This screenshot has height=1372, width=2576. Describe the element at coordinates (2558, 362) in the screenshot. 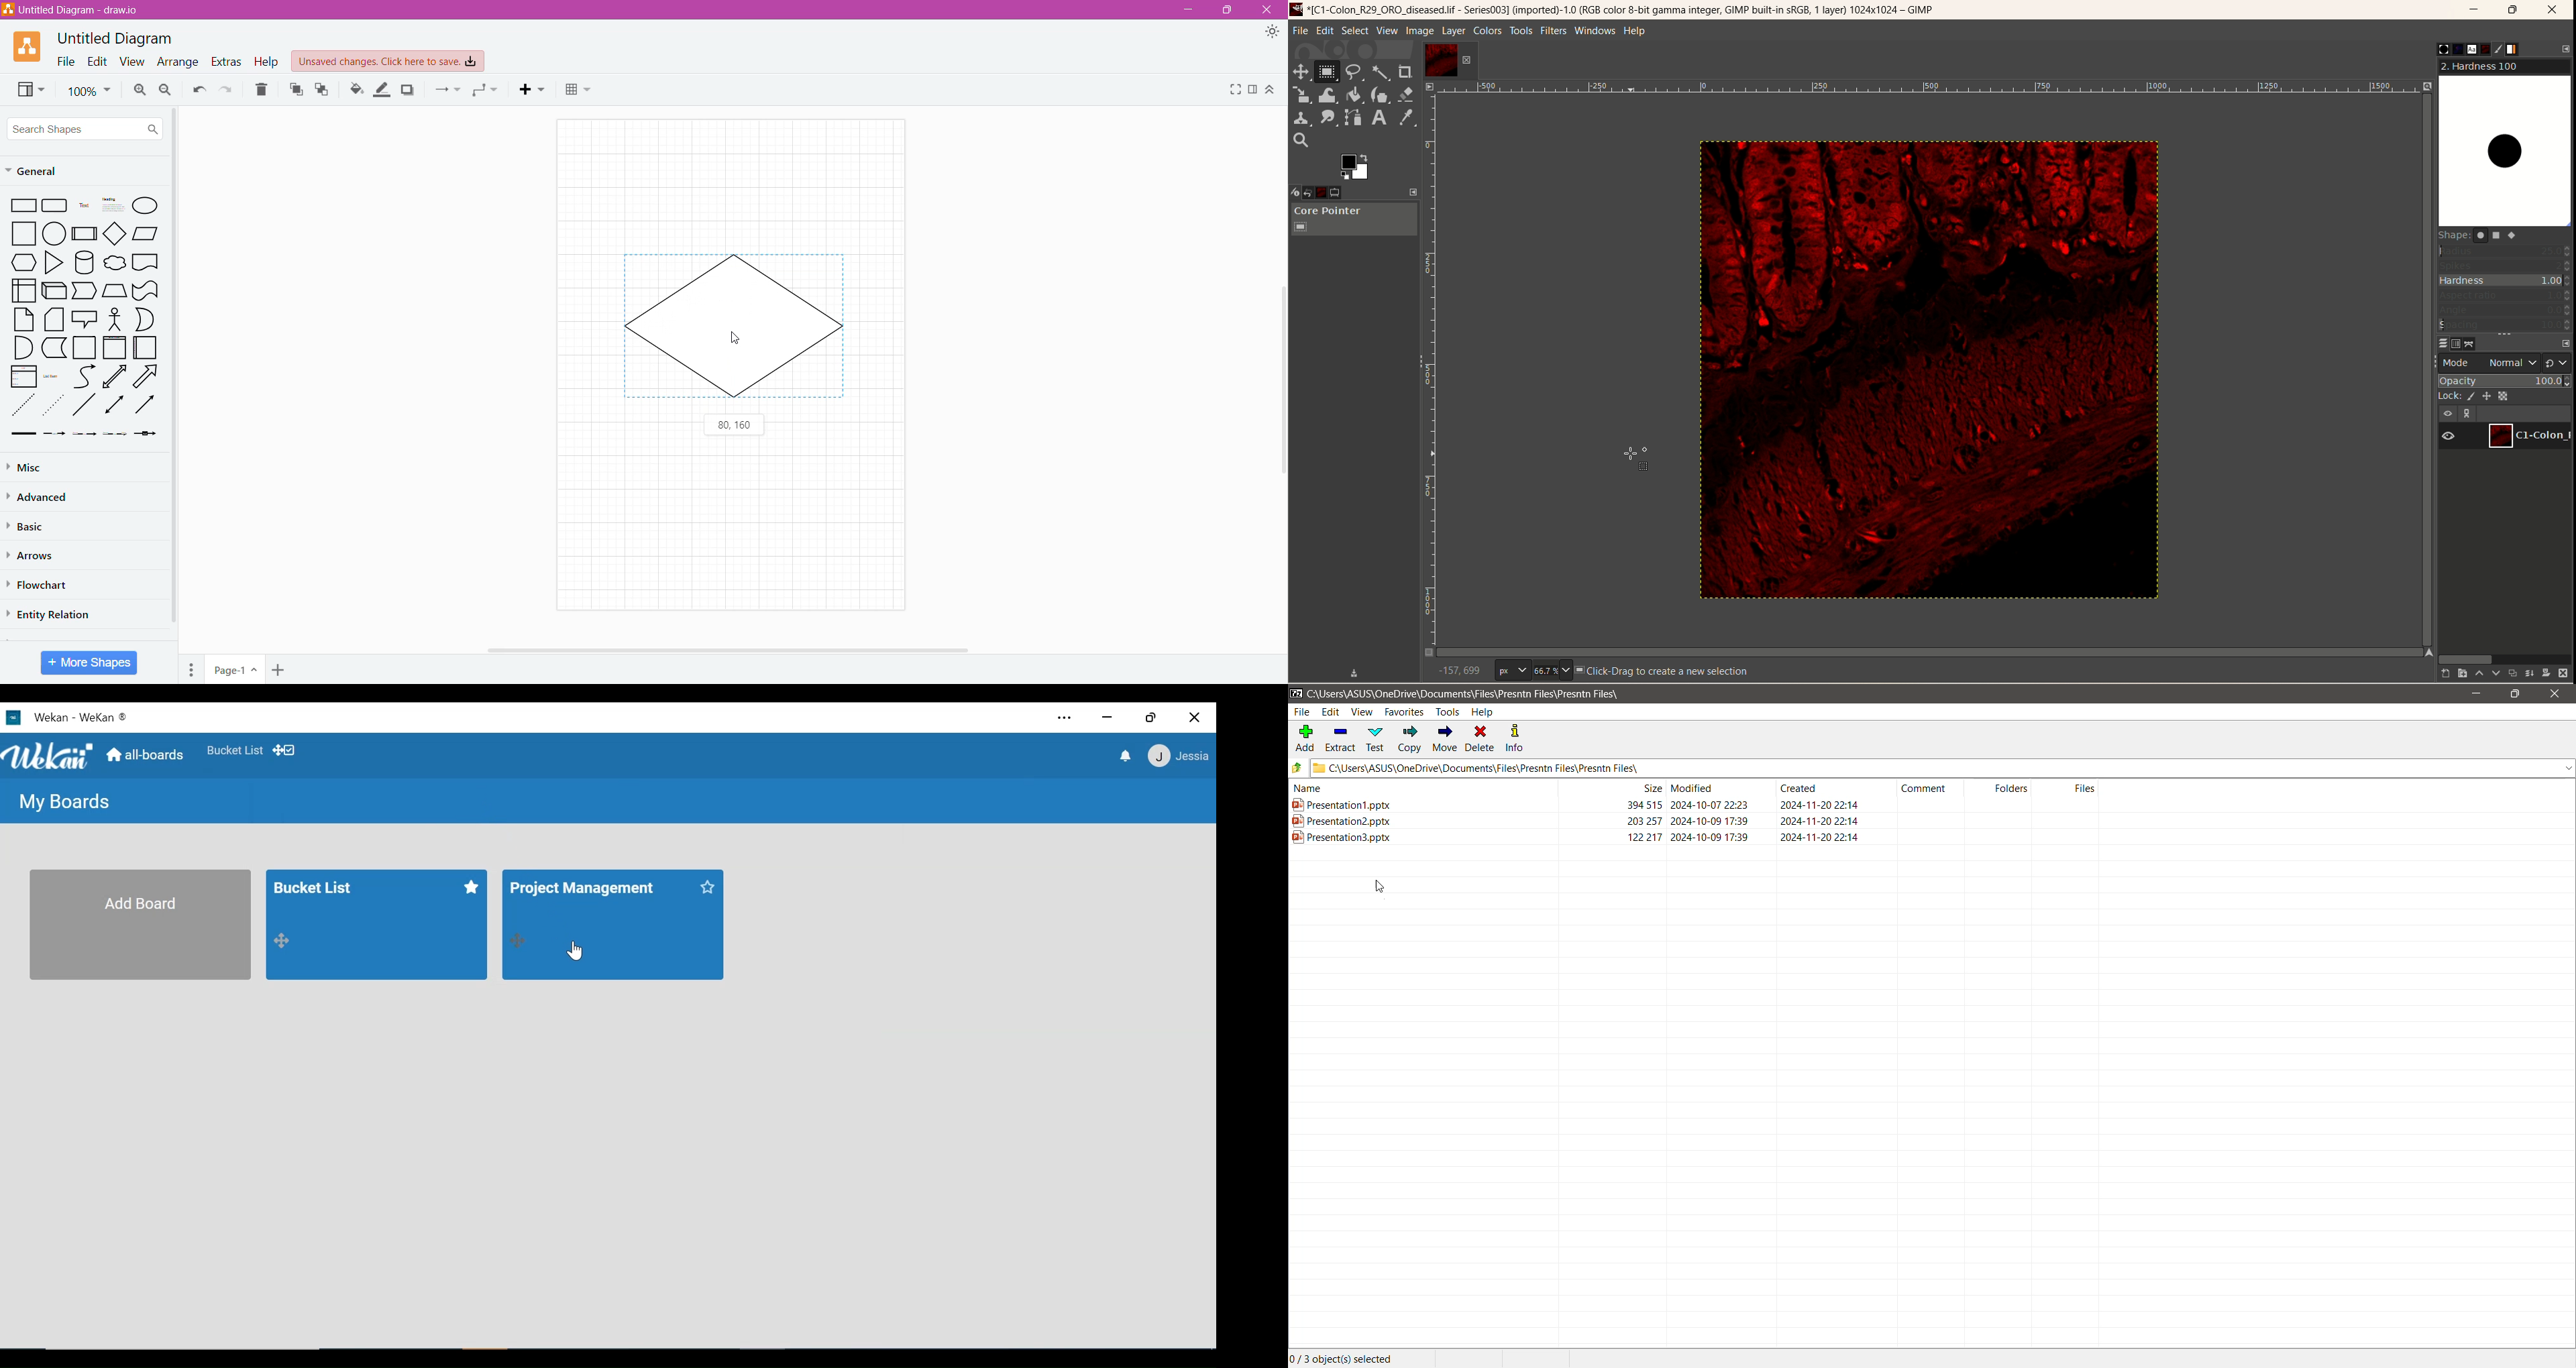

I see `switch to another group of mode` at that location.